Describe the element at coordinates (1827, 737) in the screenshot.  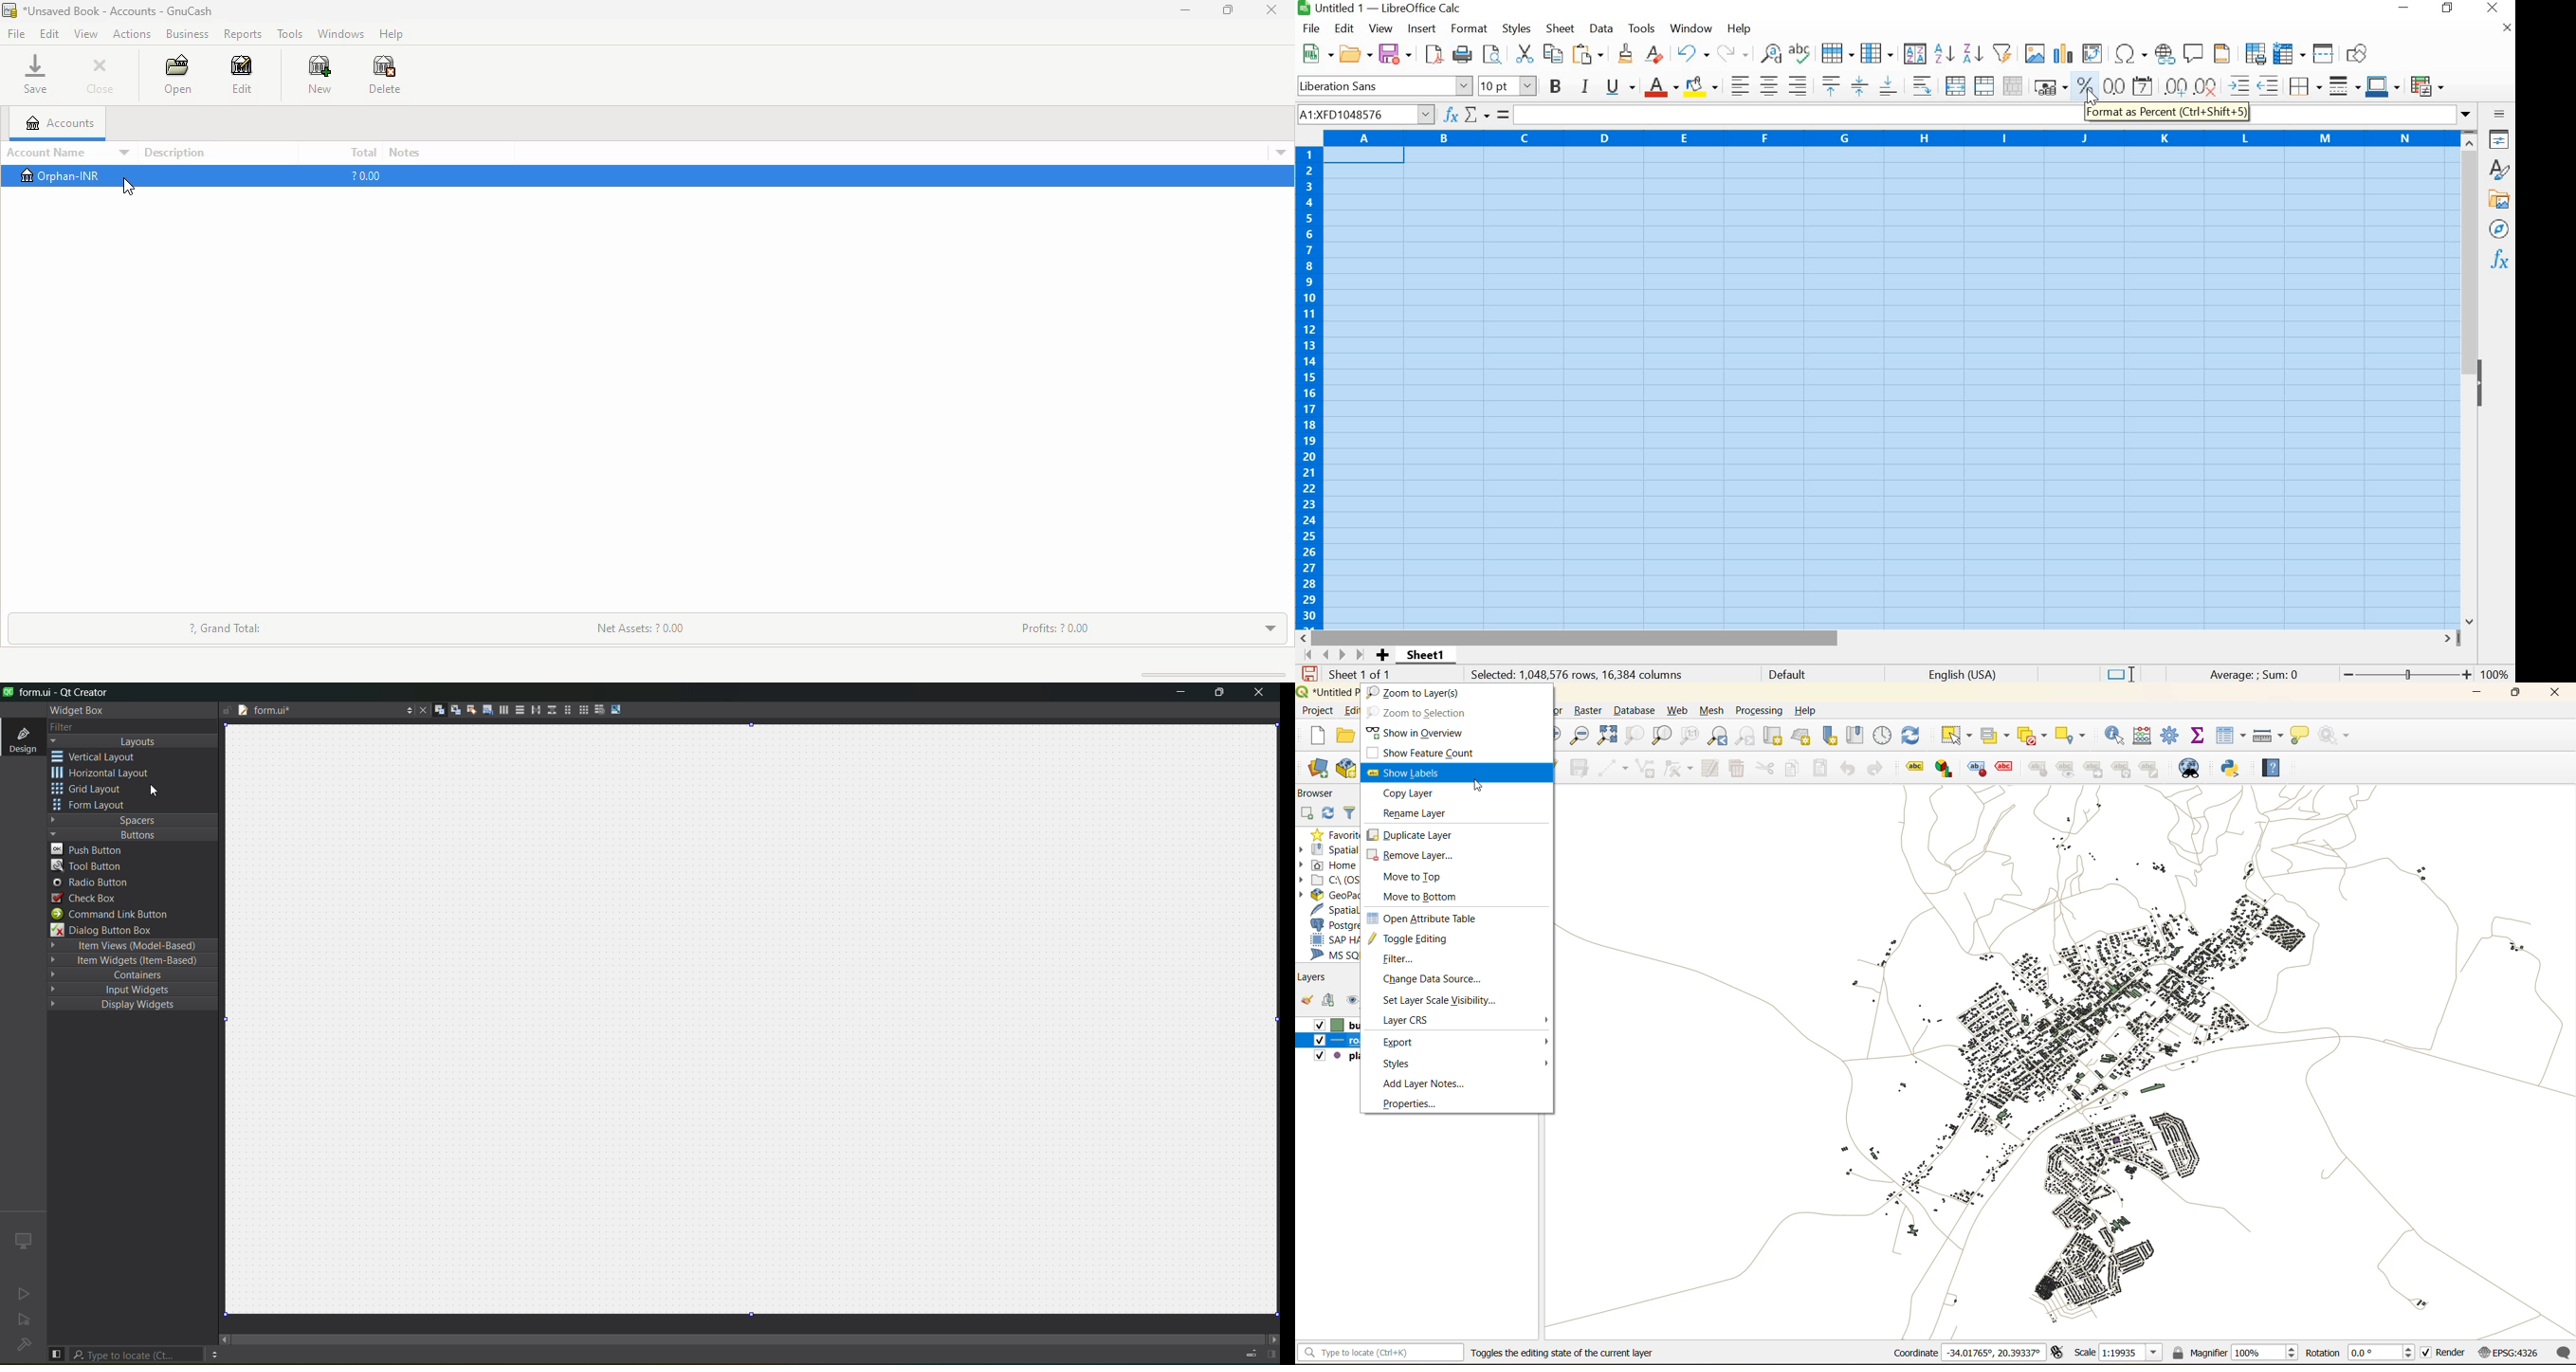
I see `new spatial bookmark` at that location.